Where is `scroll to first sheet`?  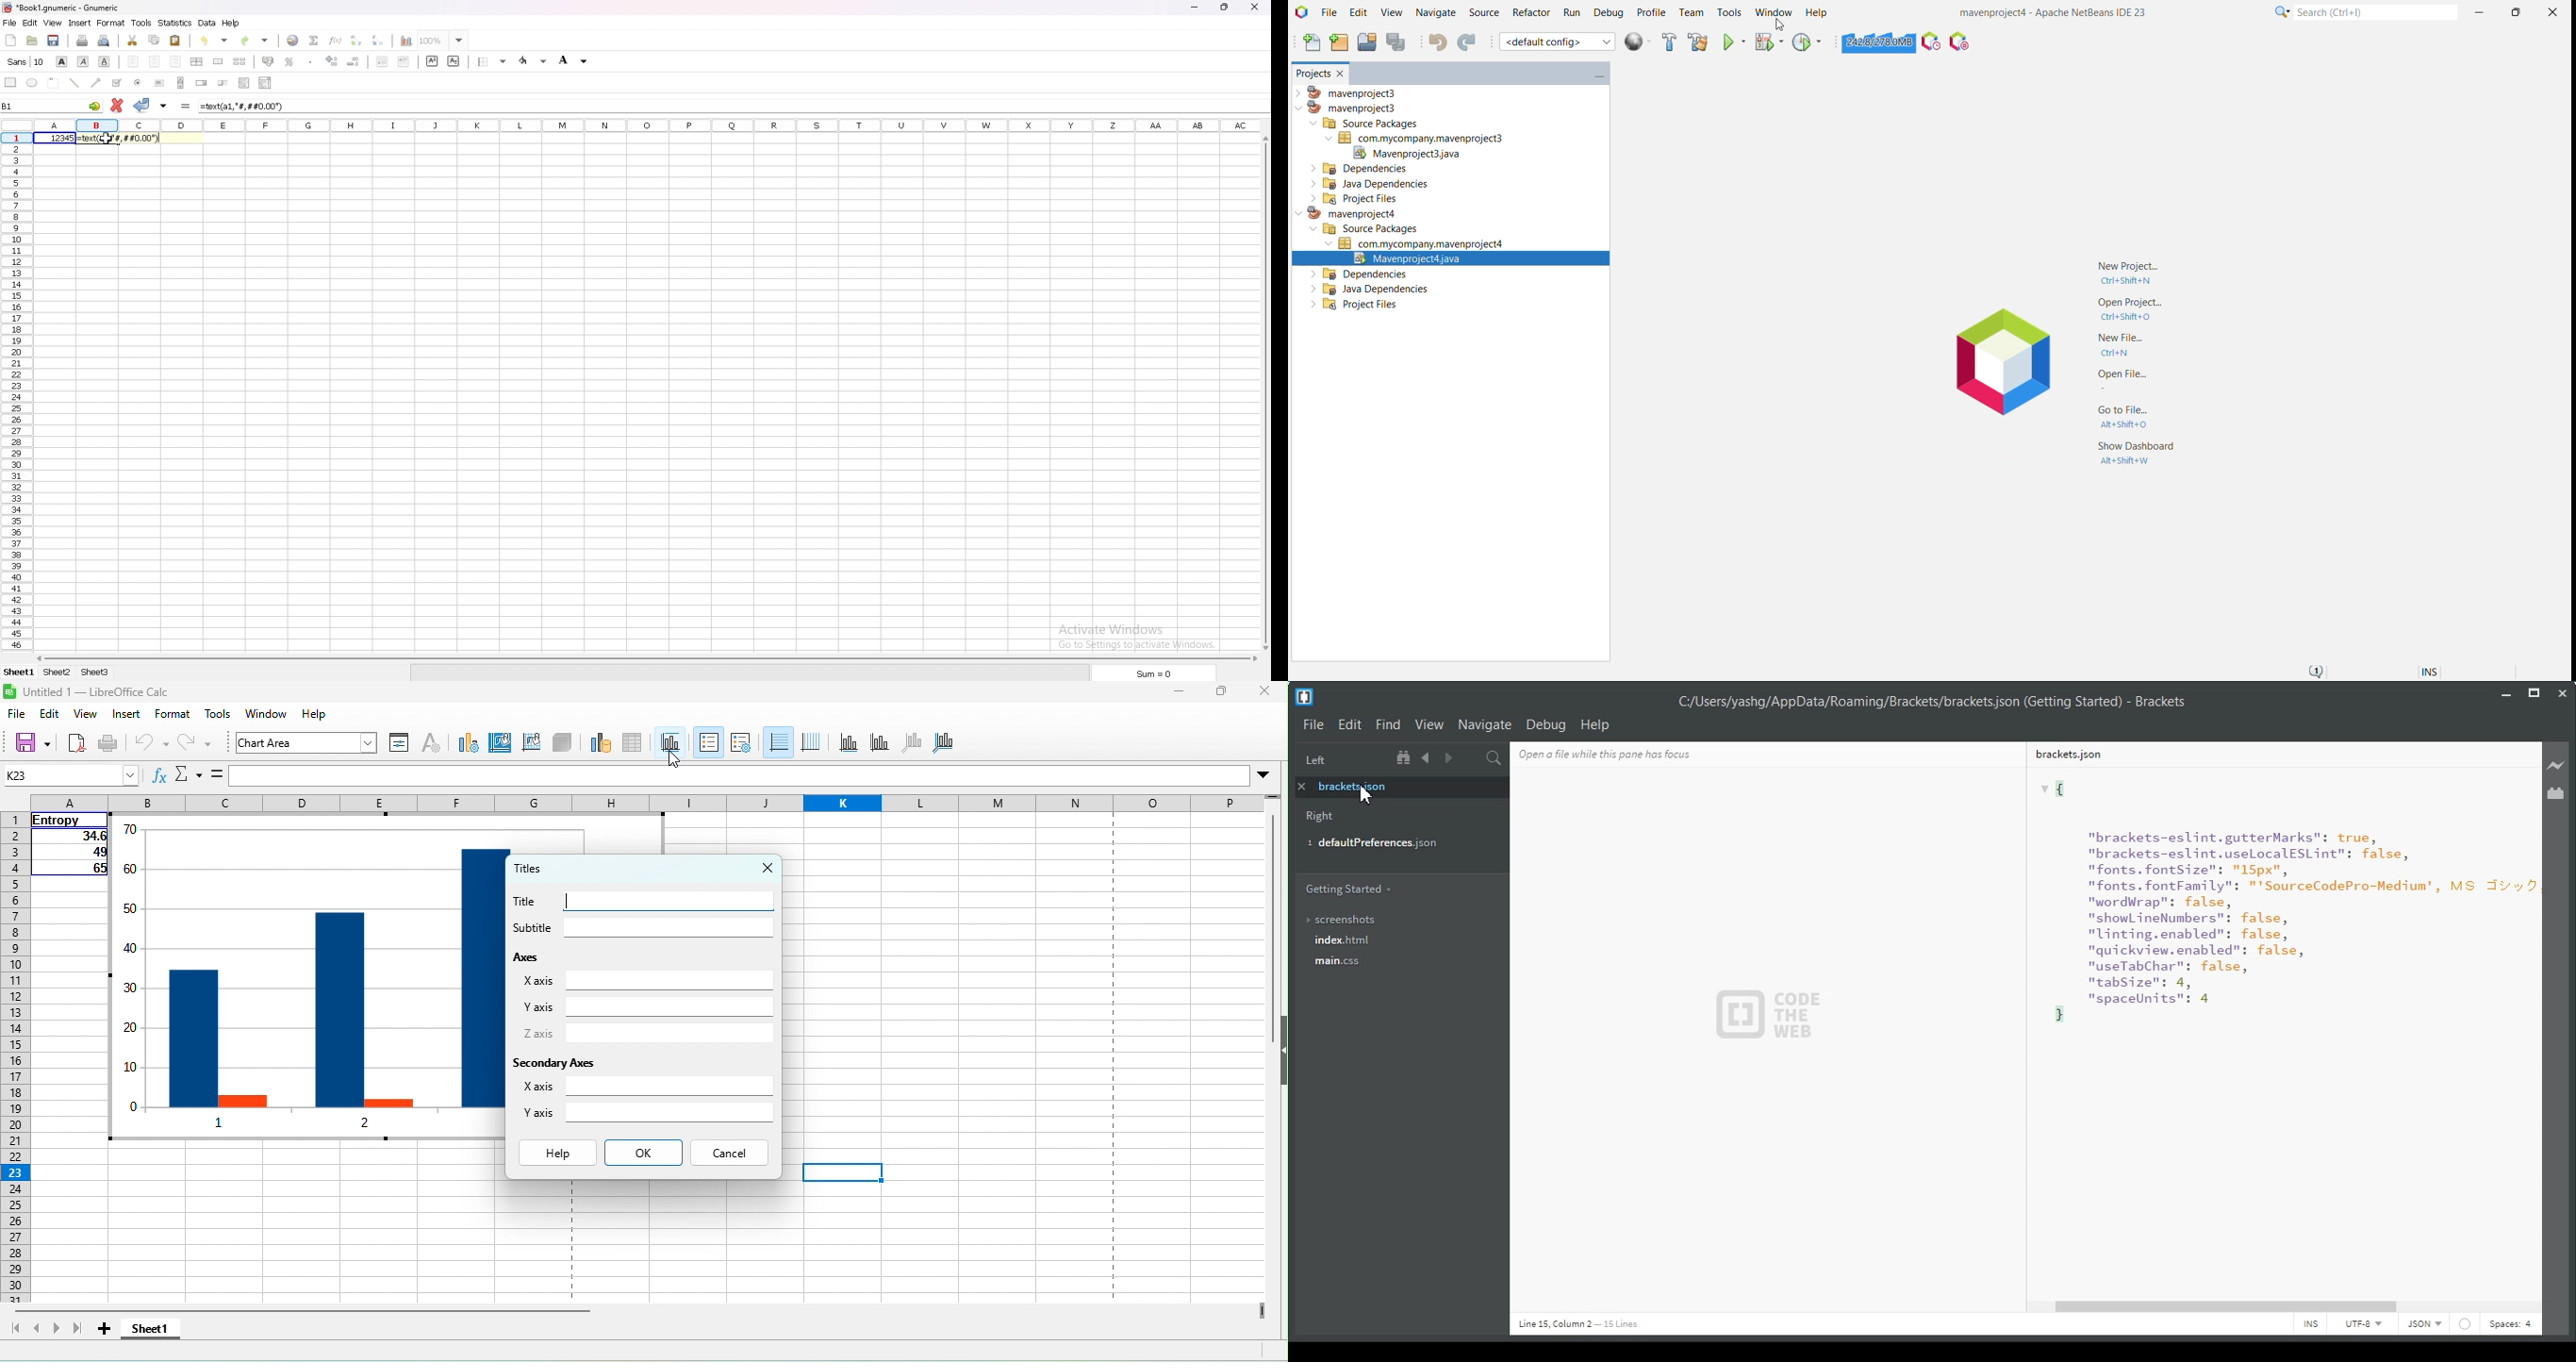
scroll to first sheet is located at coordinates (15, 1329).